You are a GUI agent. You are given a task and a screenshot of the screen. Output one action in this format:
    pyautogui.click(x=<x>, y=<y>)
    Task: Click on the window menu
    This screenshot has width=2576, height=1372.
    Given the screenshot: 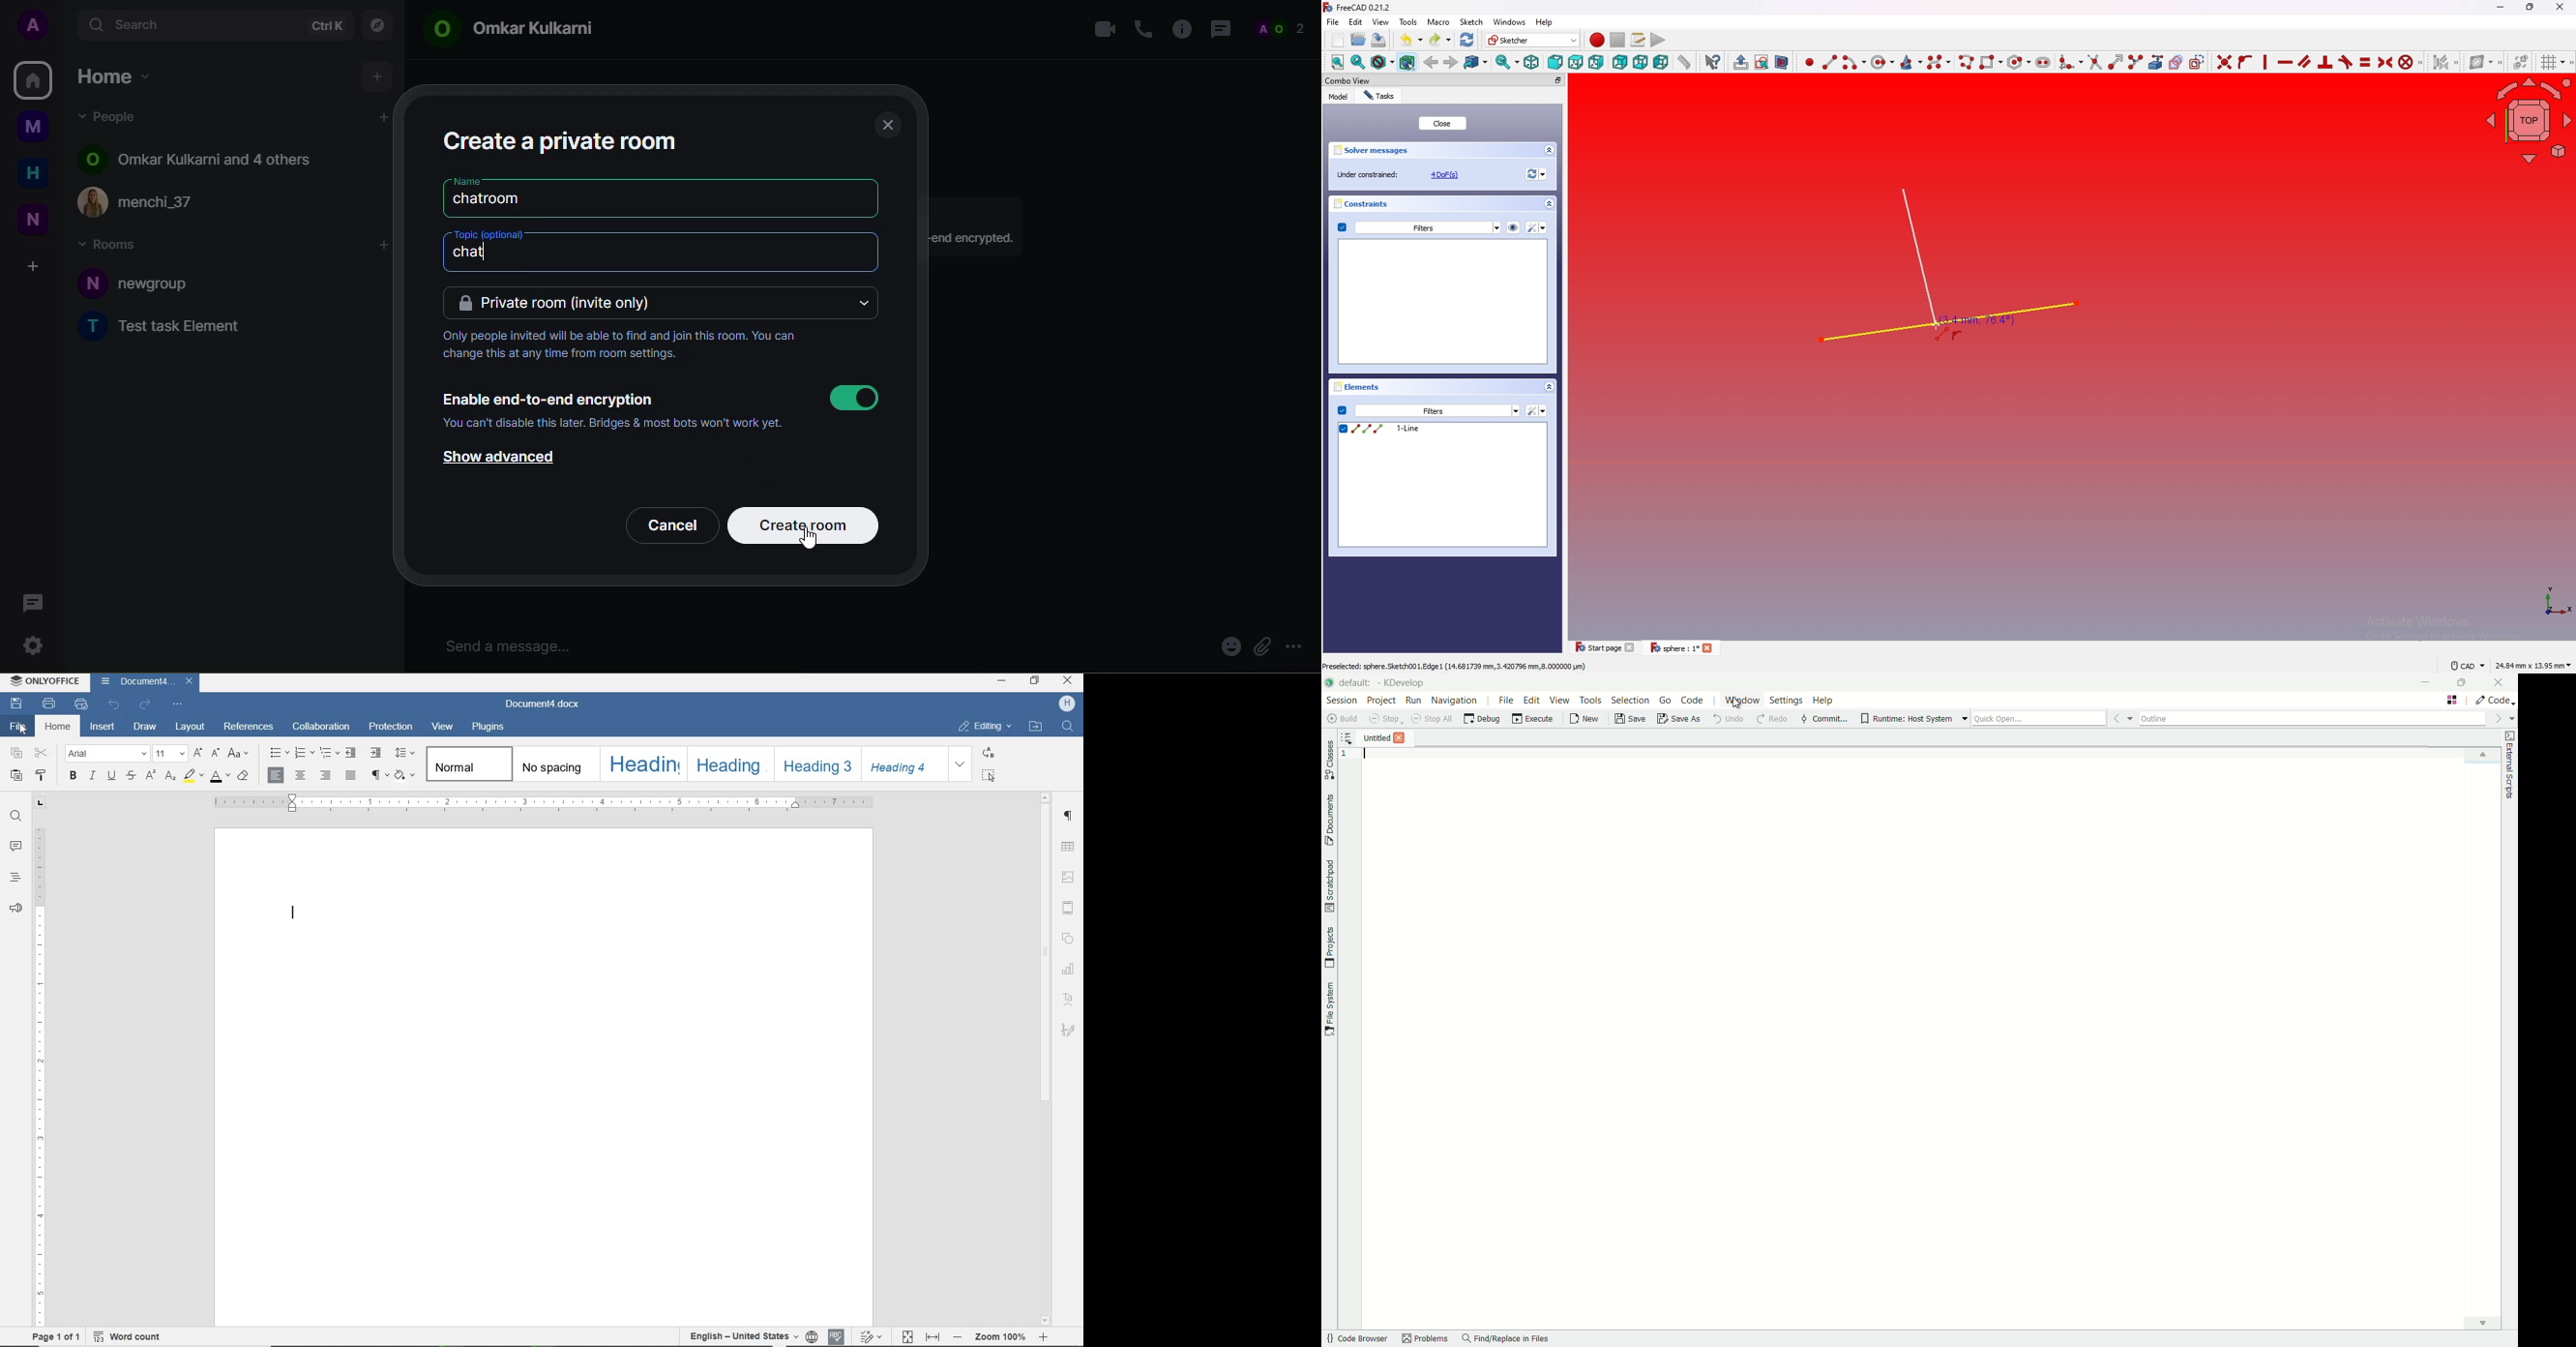 What is the action you would take?
    pyautogui.click(x=1743, y=701)
    